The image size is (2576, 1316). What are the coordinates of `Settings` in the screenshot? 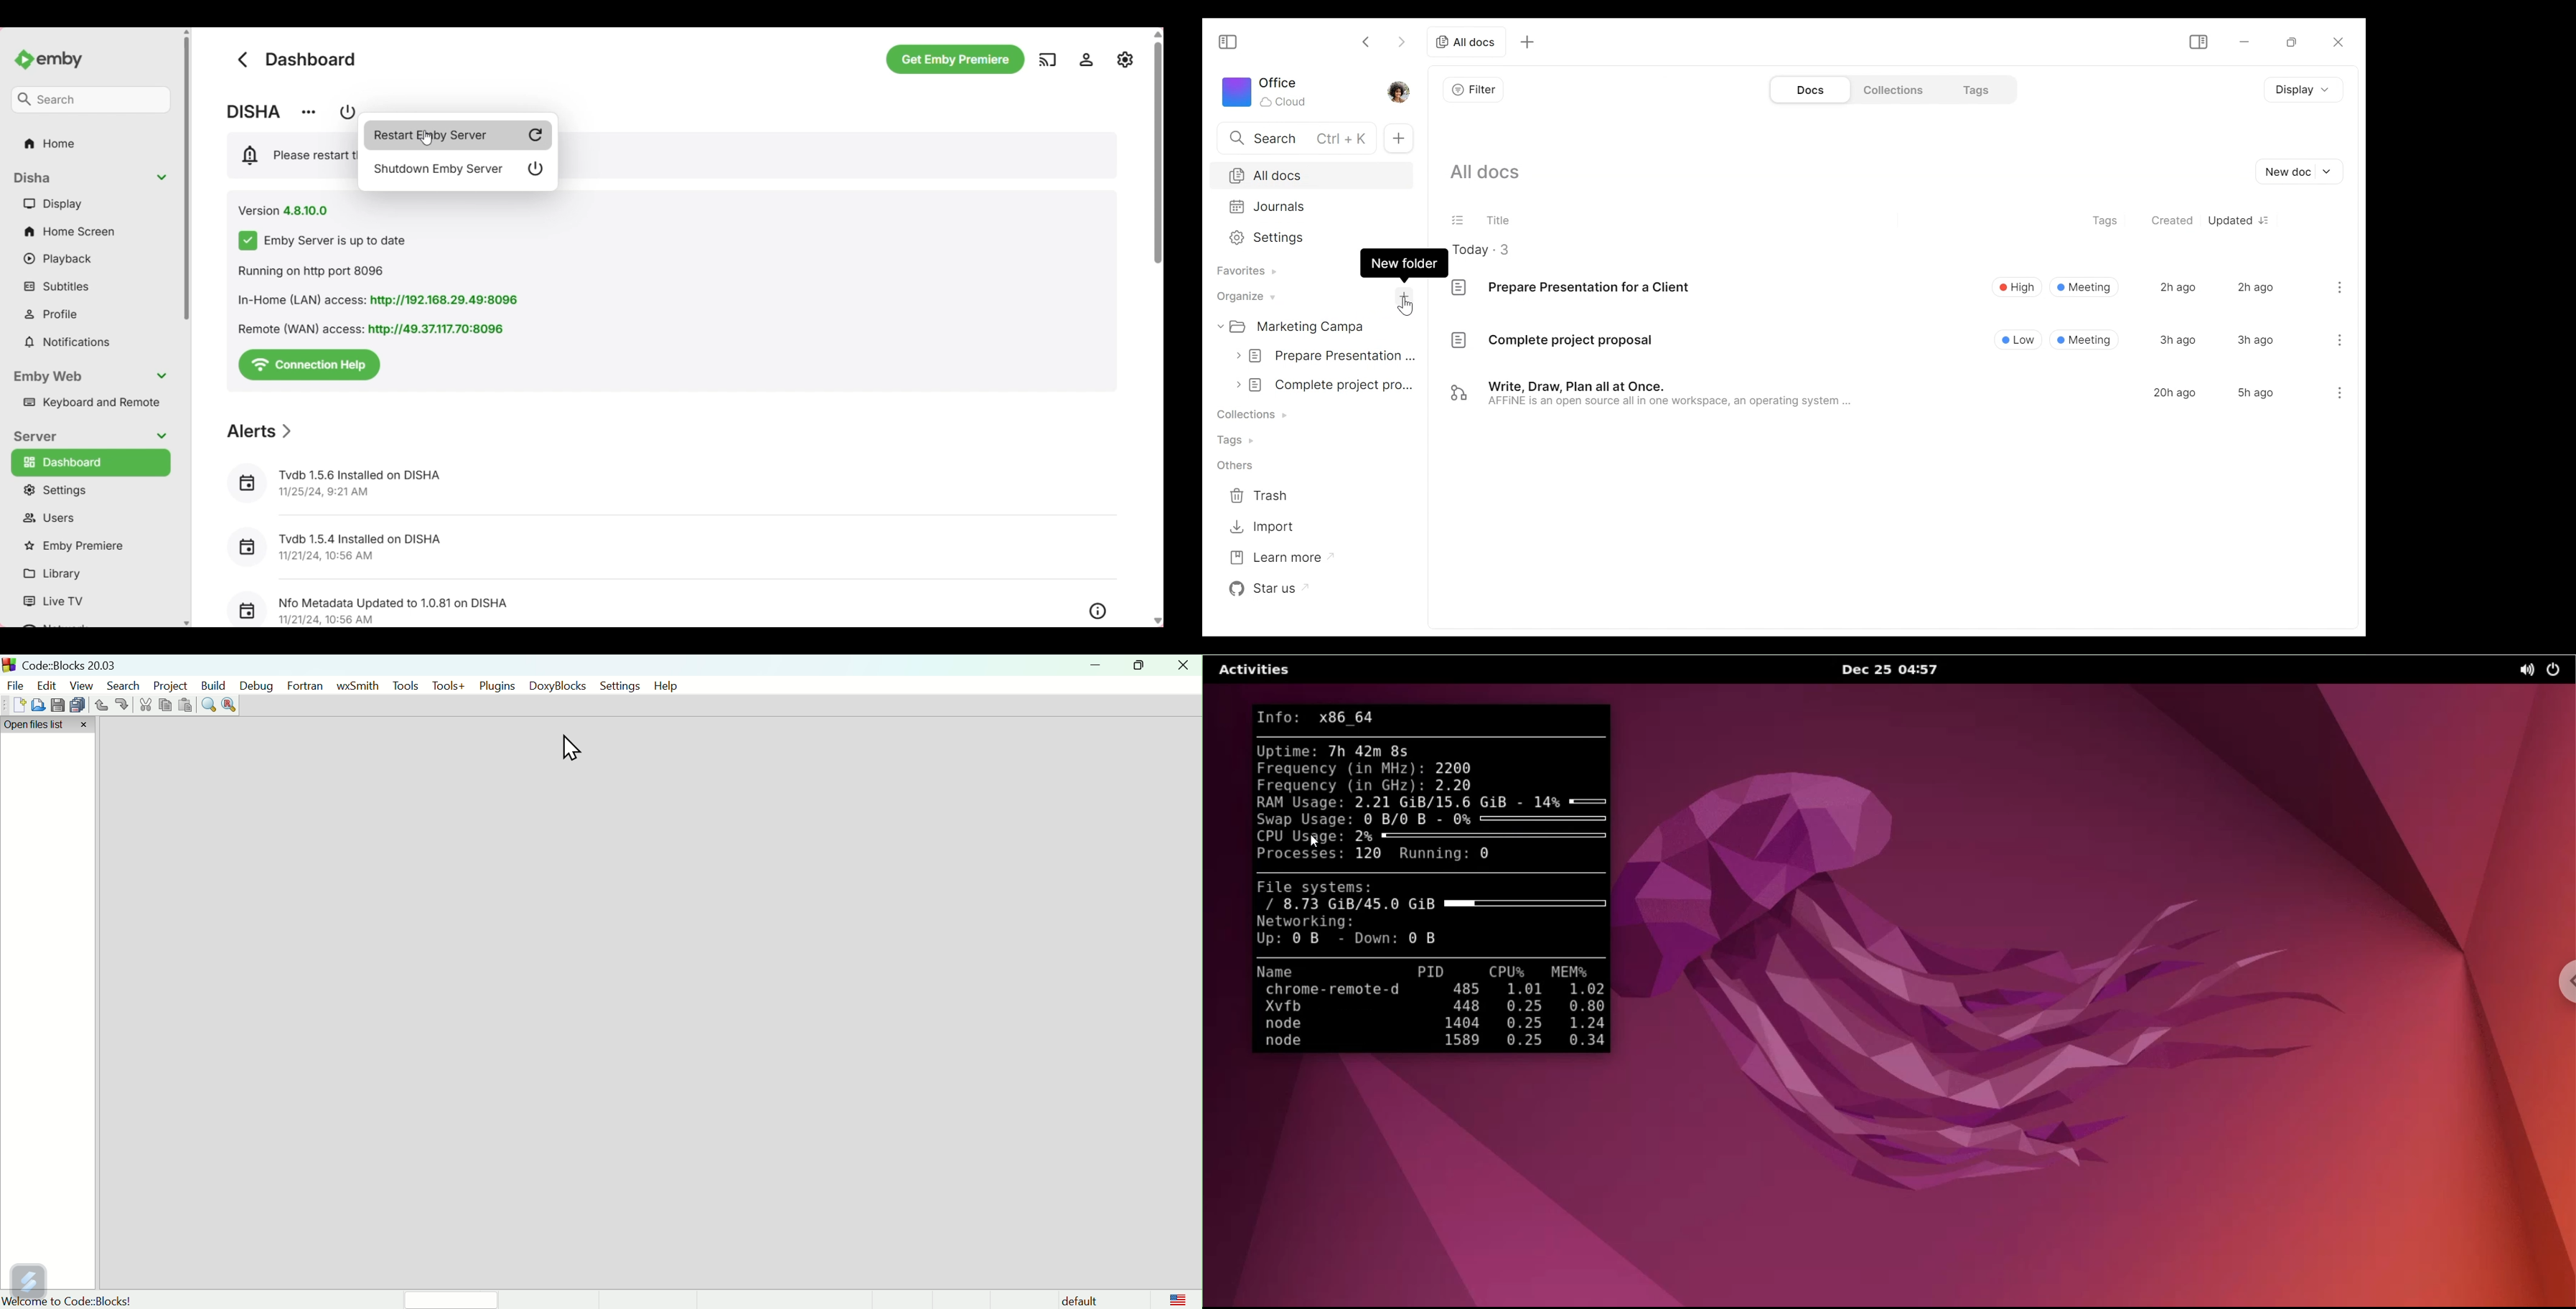 It's located at (1086, 59).